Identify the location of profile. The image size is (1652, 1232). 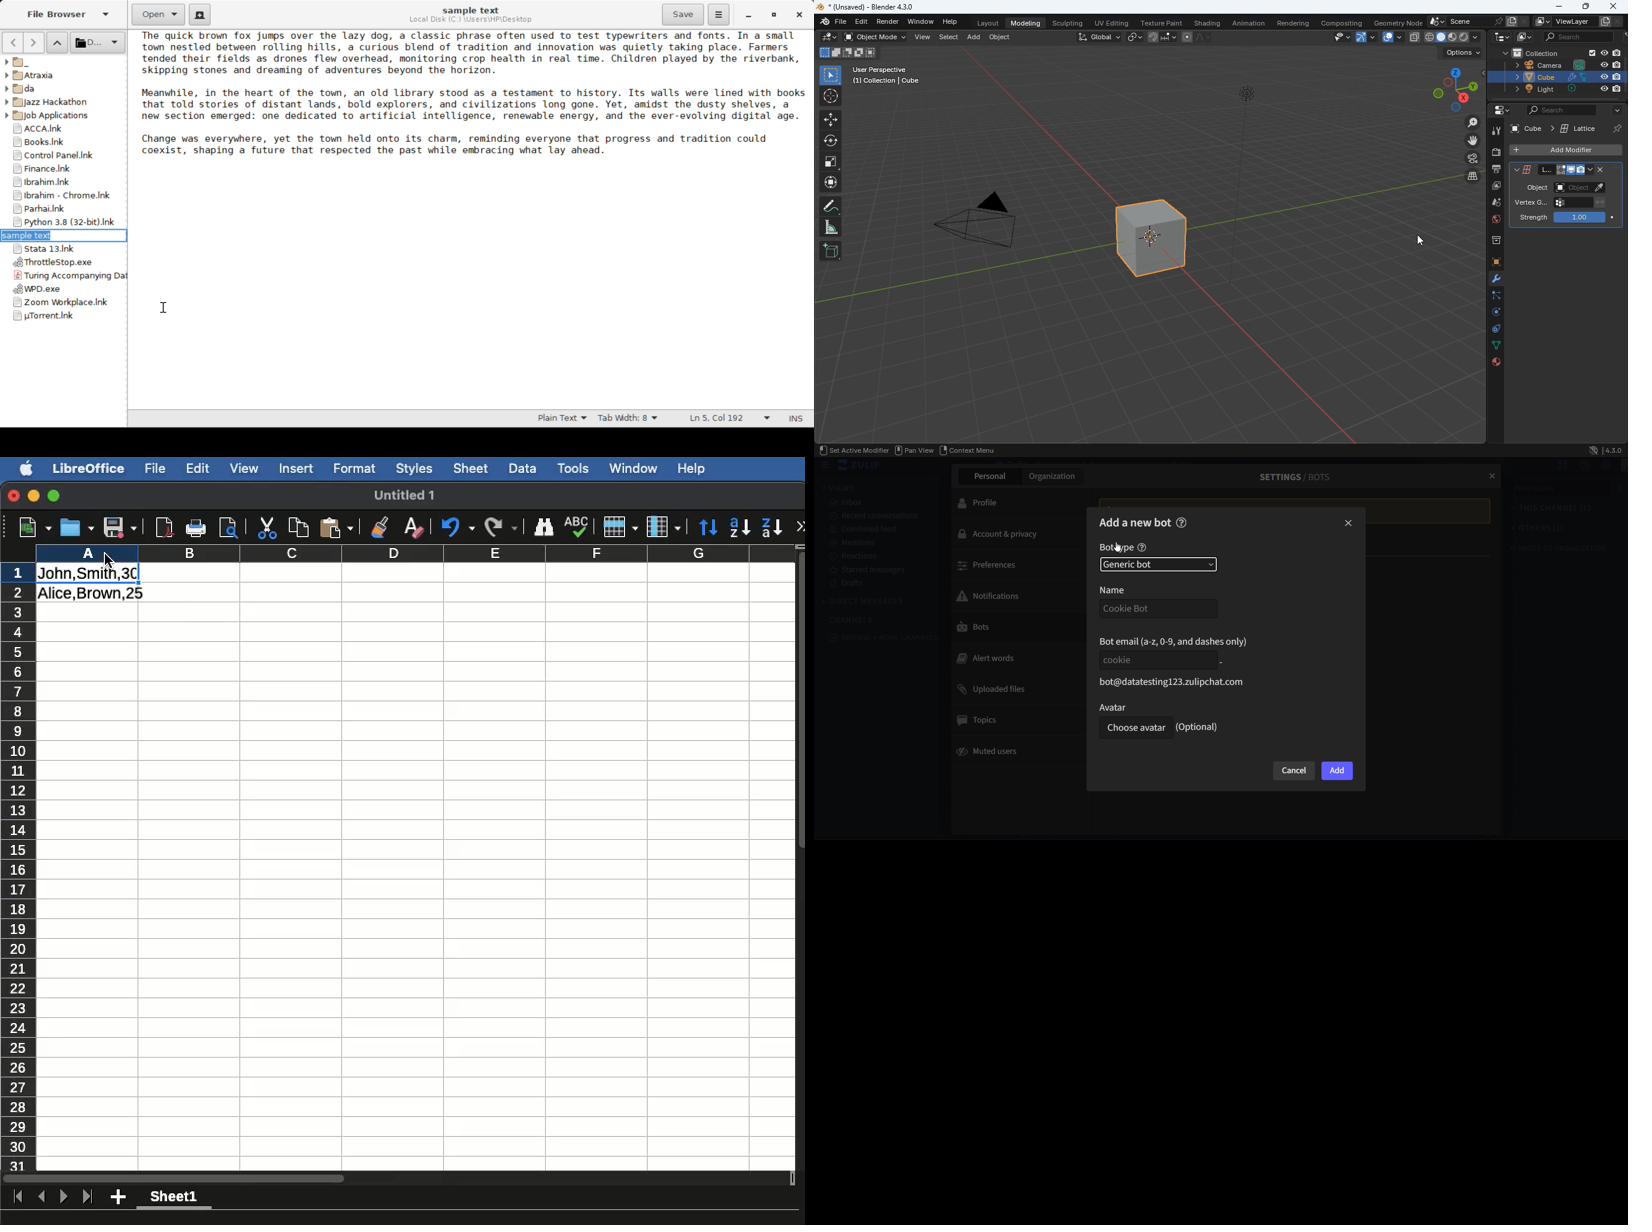
(1011, 502).